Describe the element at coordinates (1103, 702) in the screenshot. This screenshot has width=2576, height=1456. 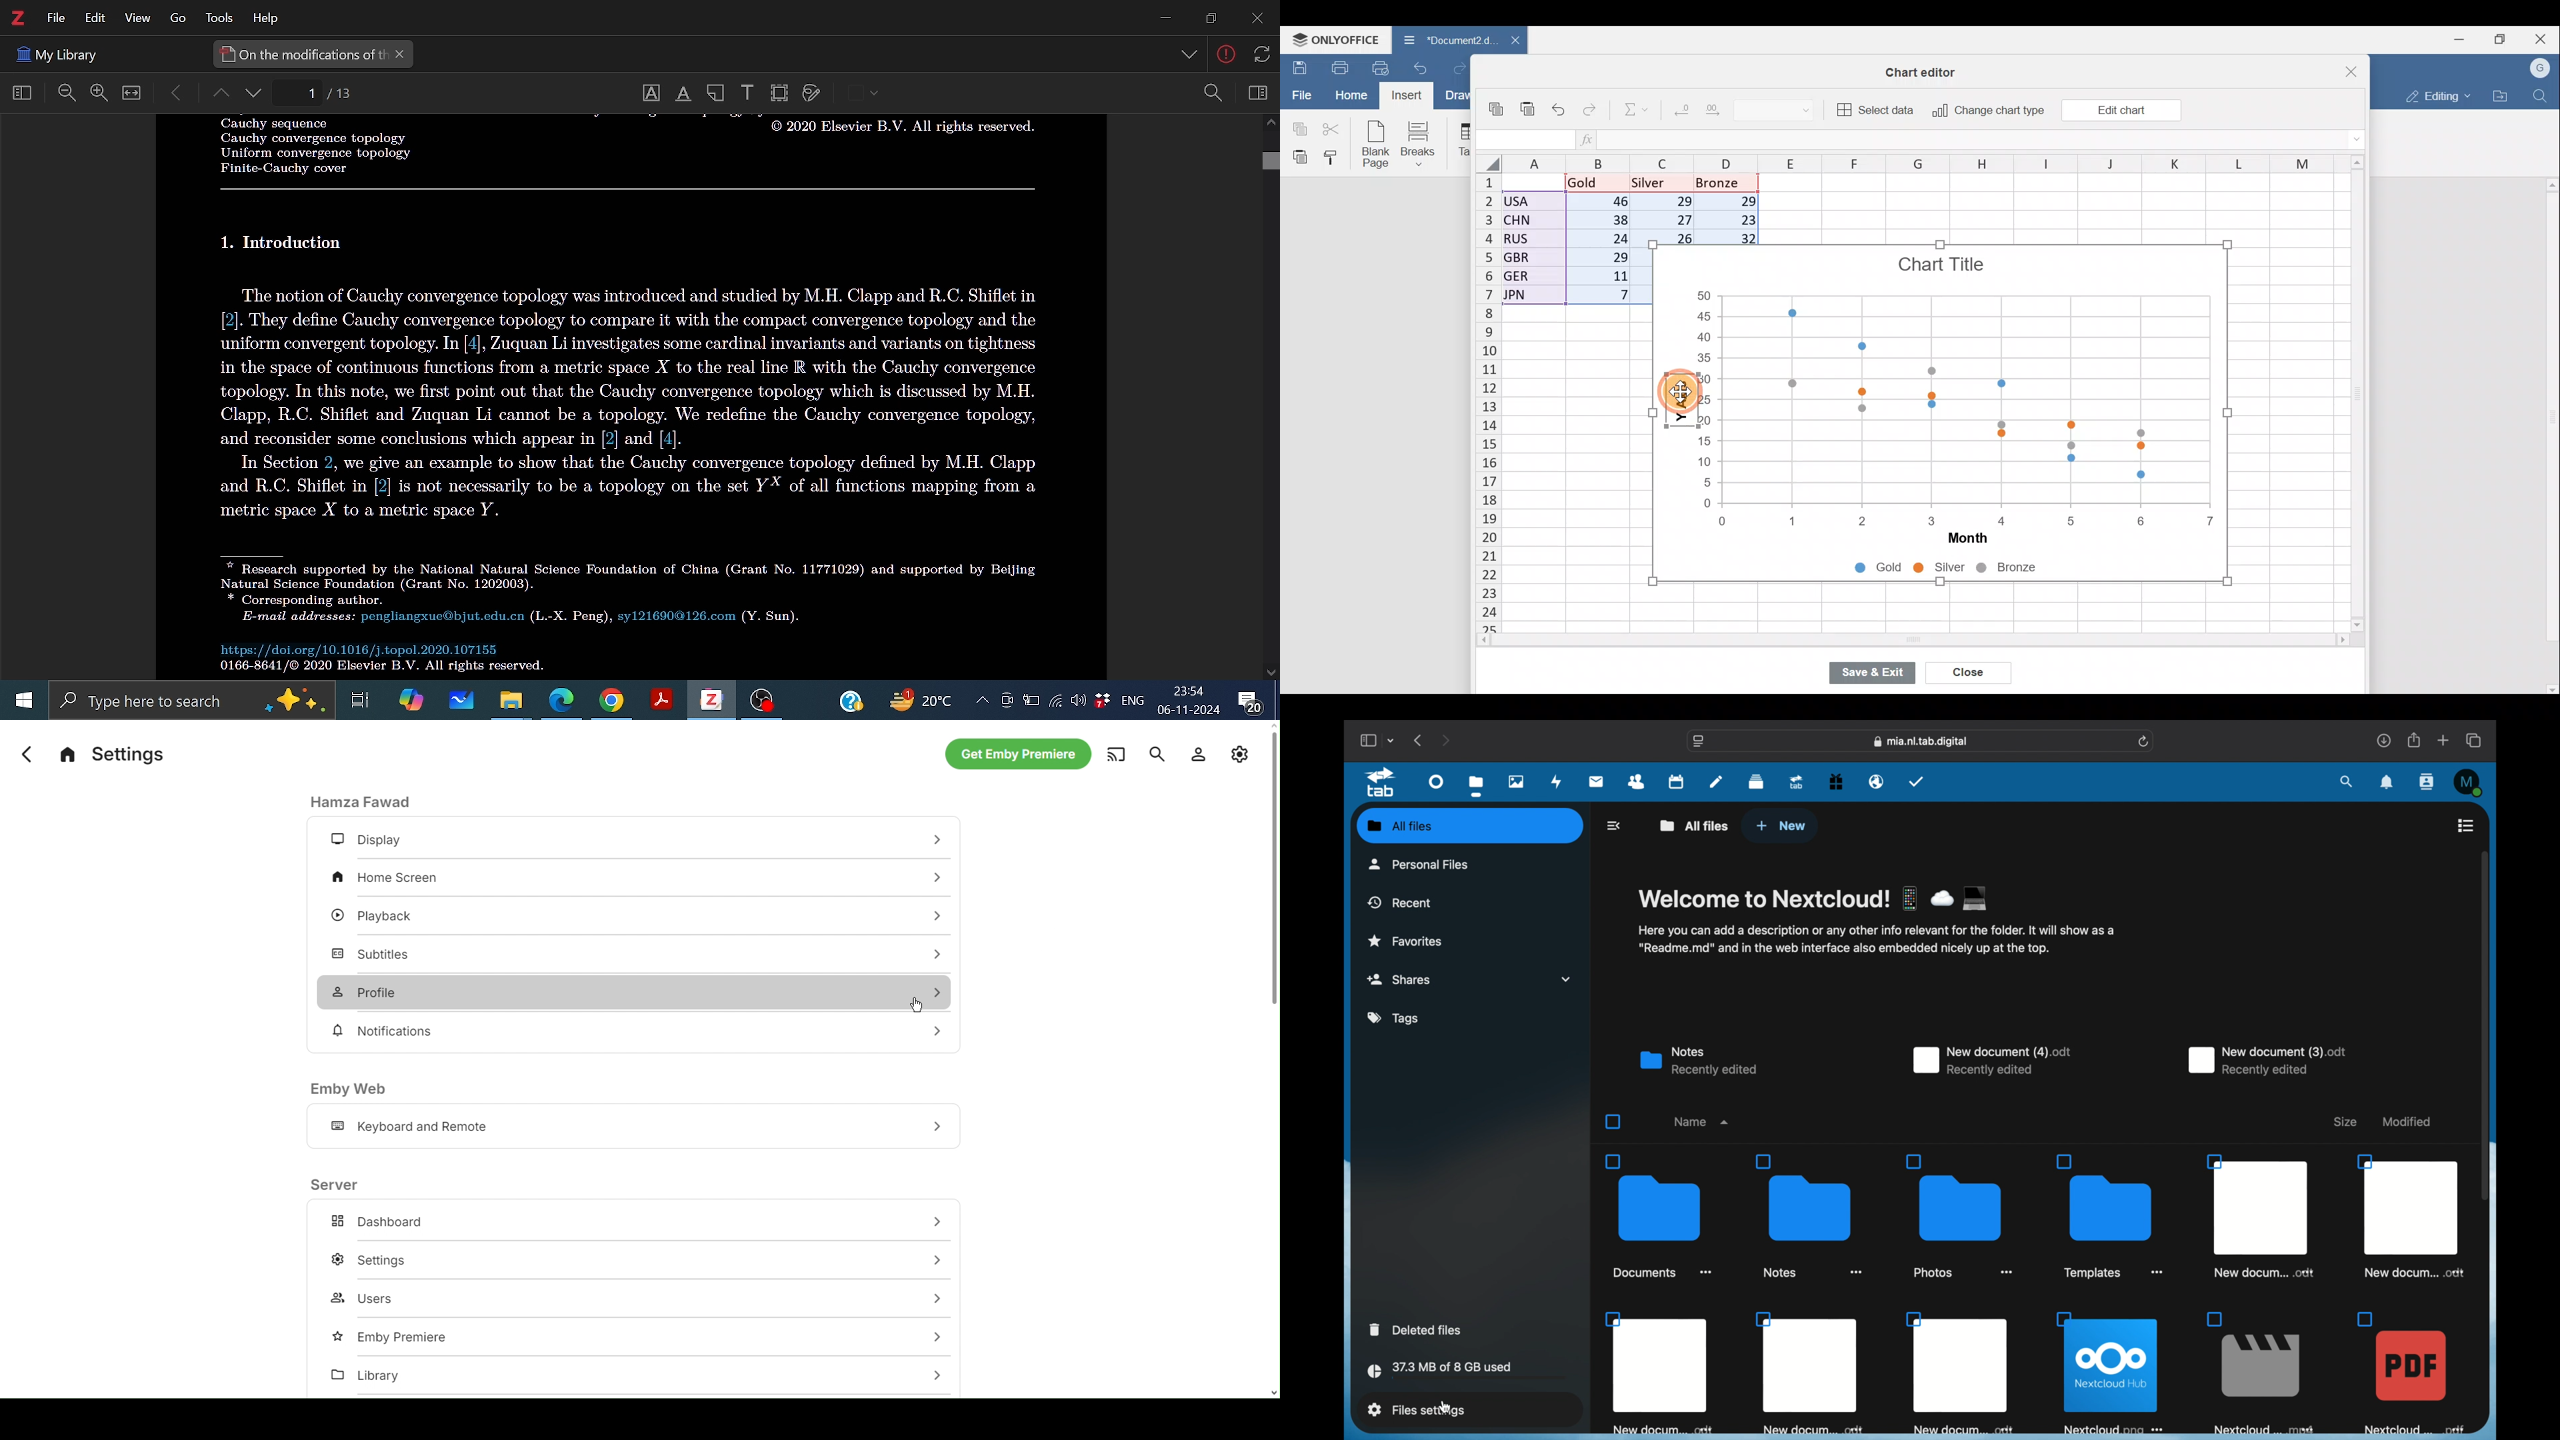
I see `dropbox` at that location.